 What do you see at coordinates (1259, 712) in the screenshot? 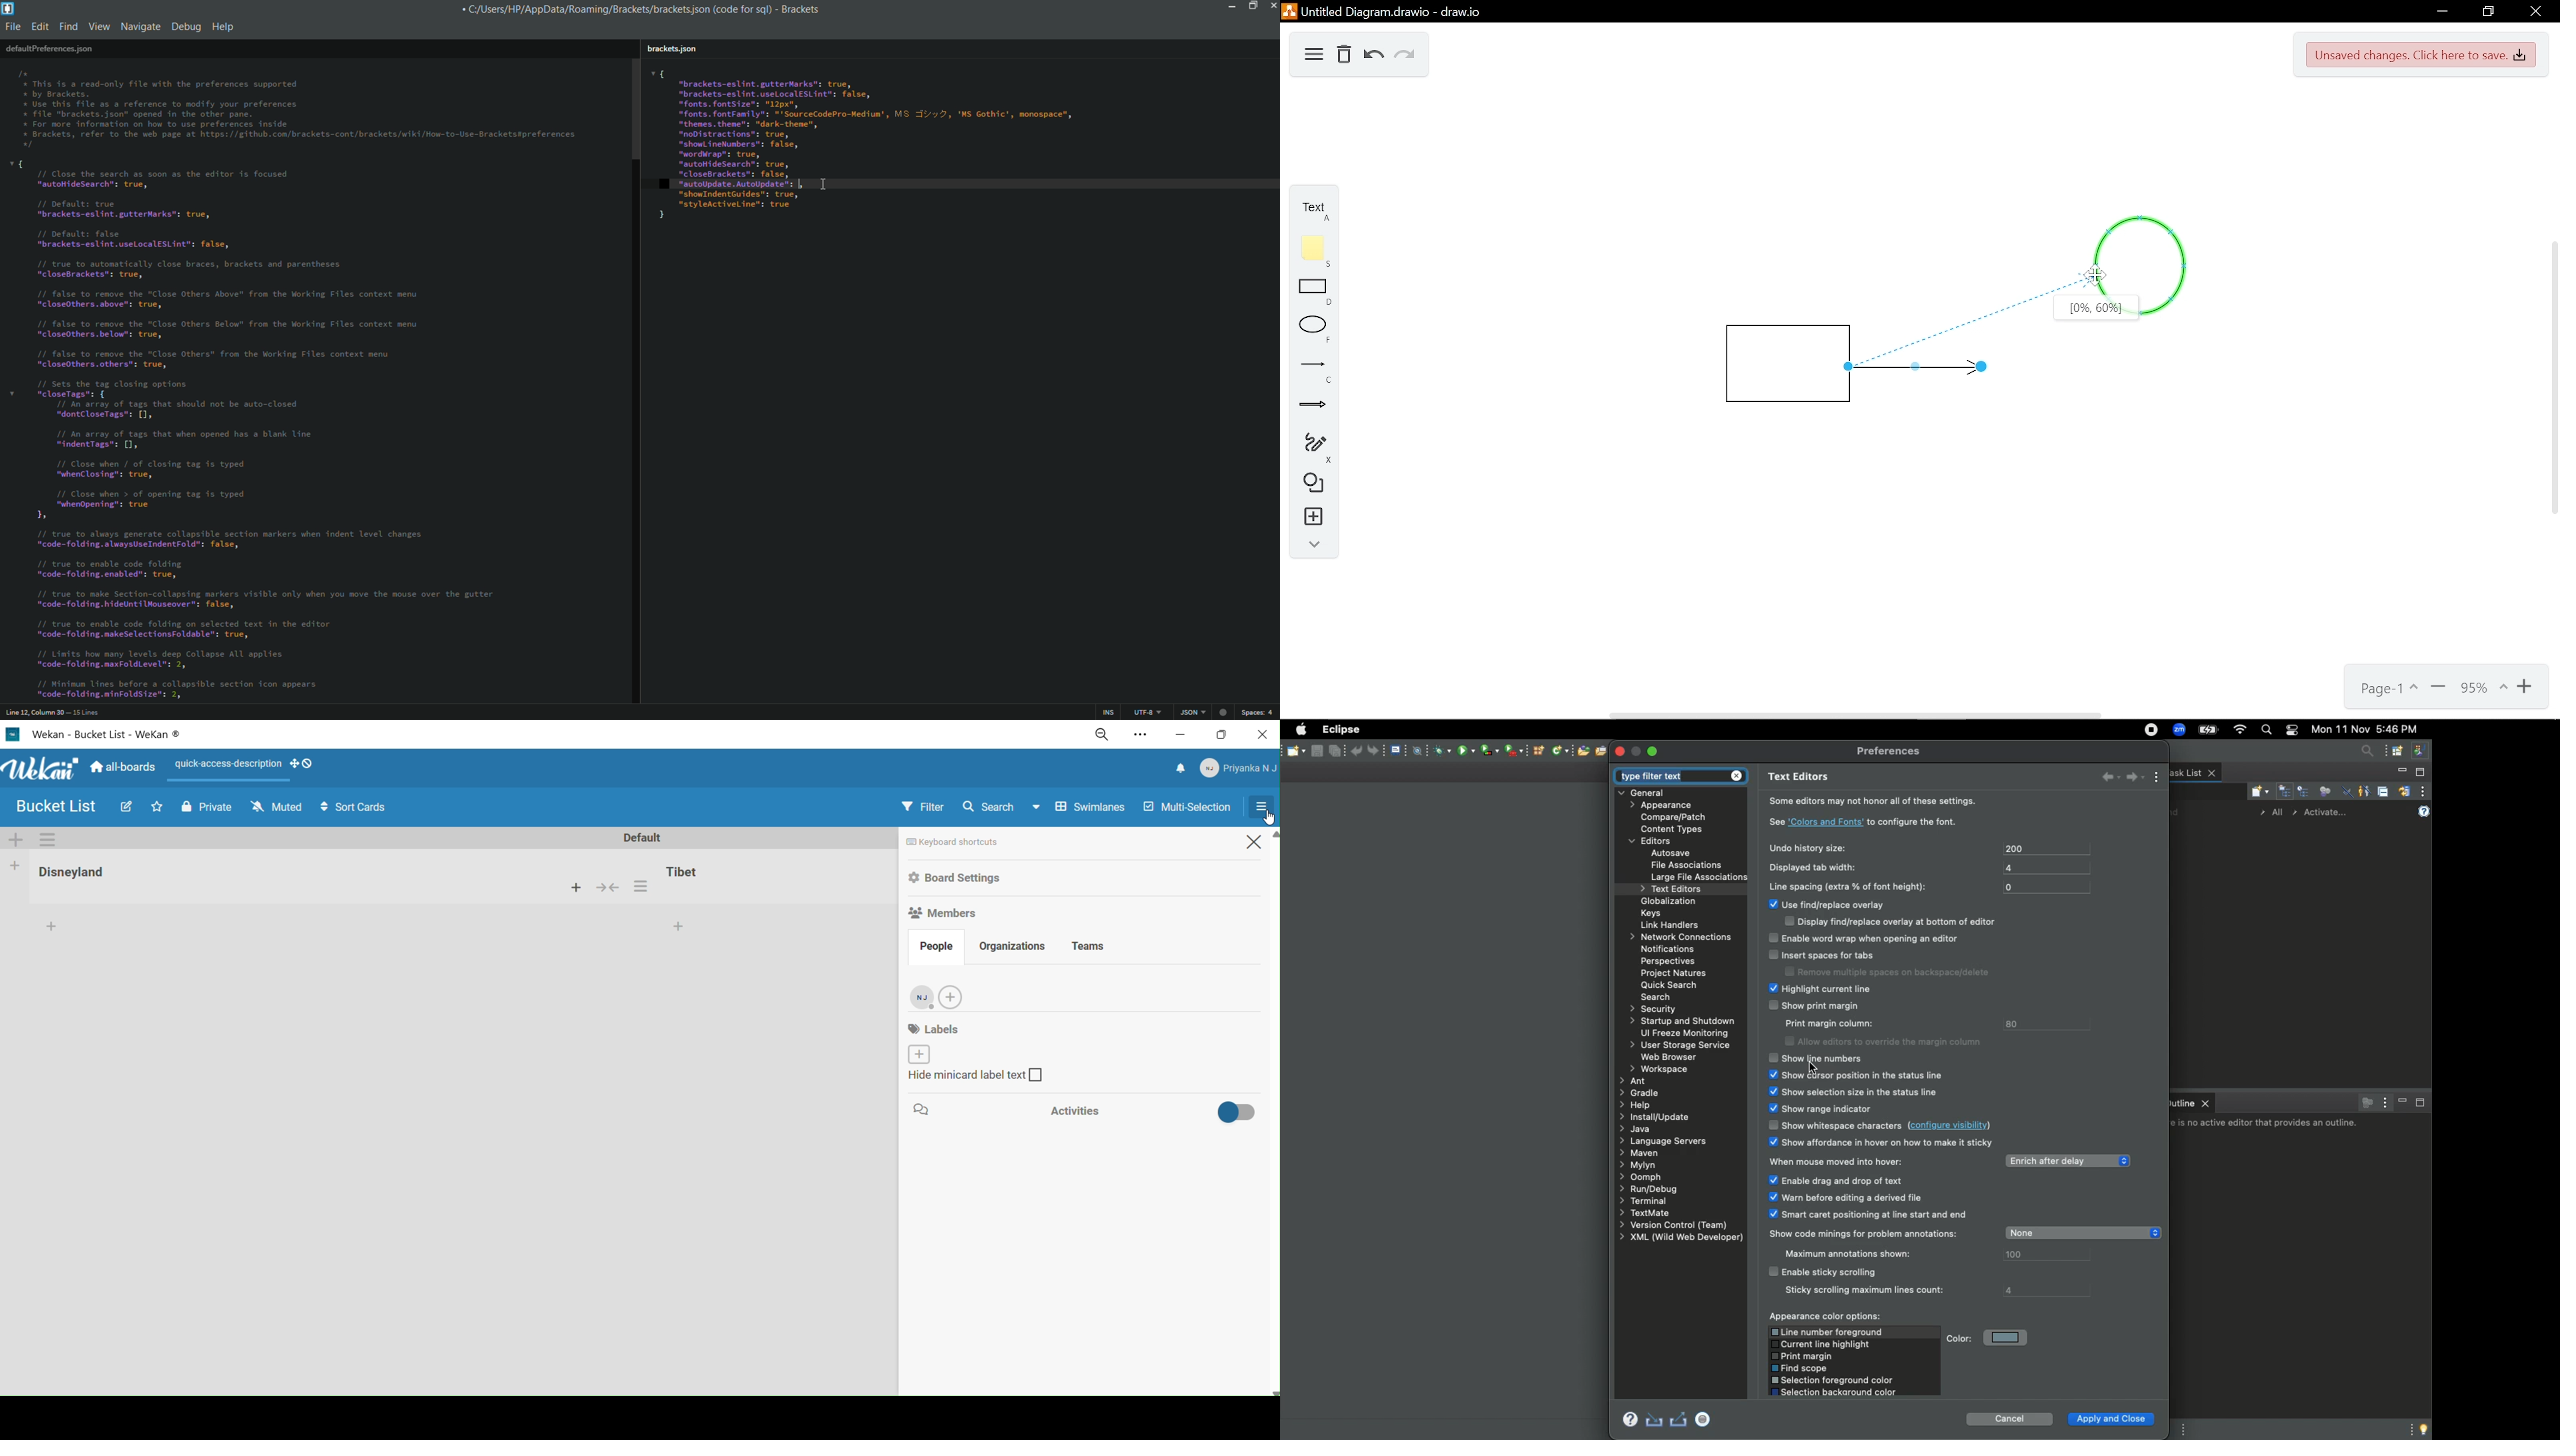
I see `spaces: 4` at bounding box center [1259, 712].